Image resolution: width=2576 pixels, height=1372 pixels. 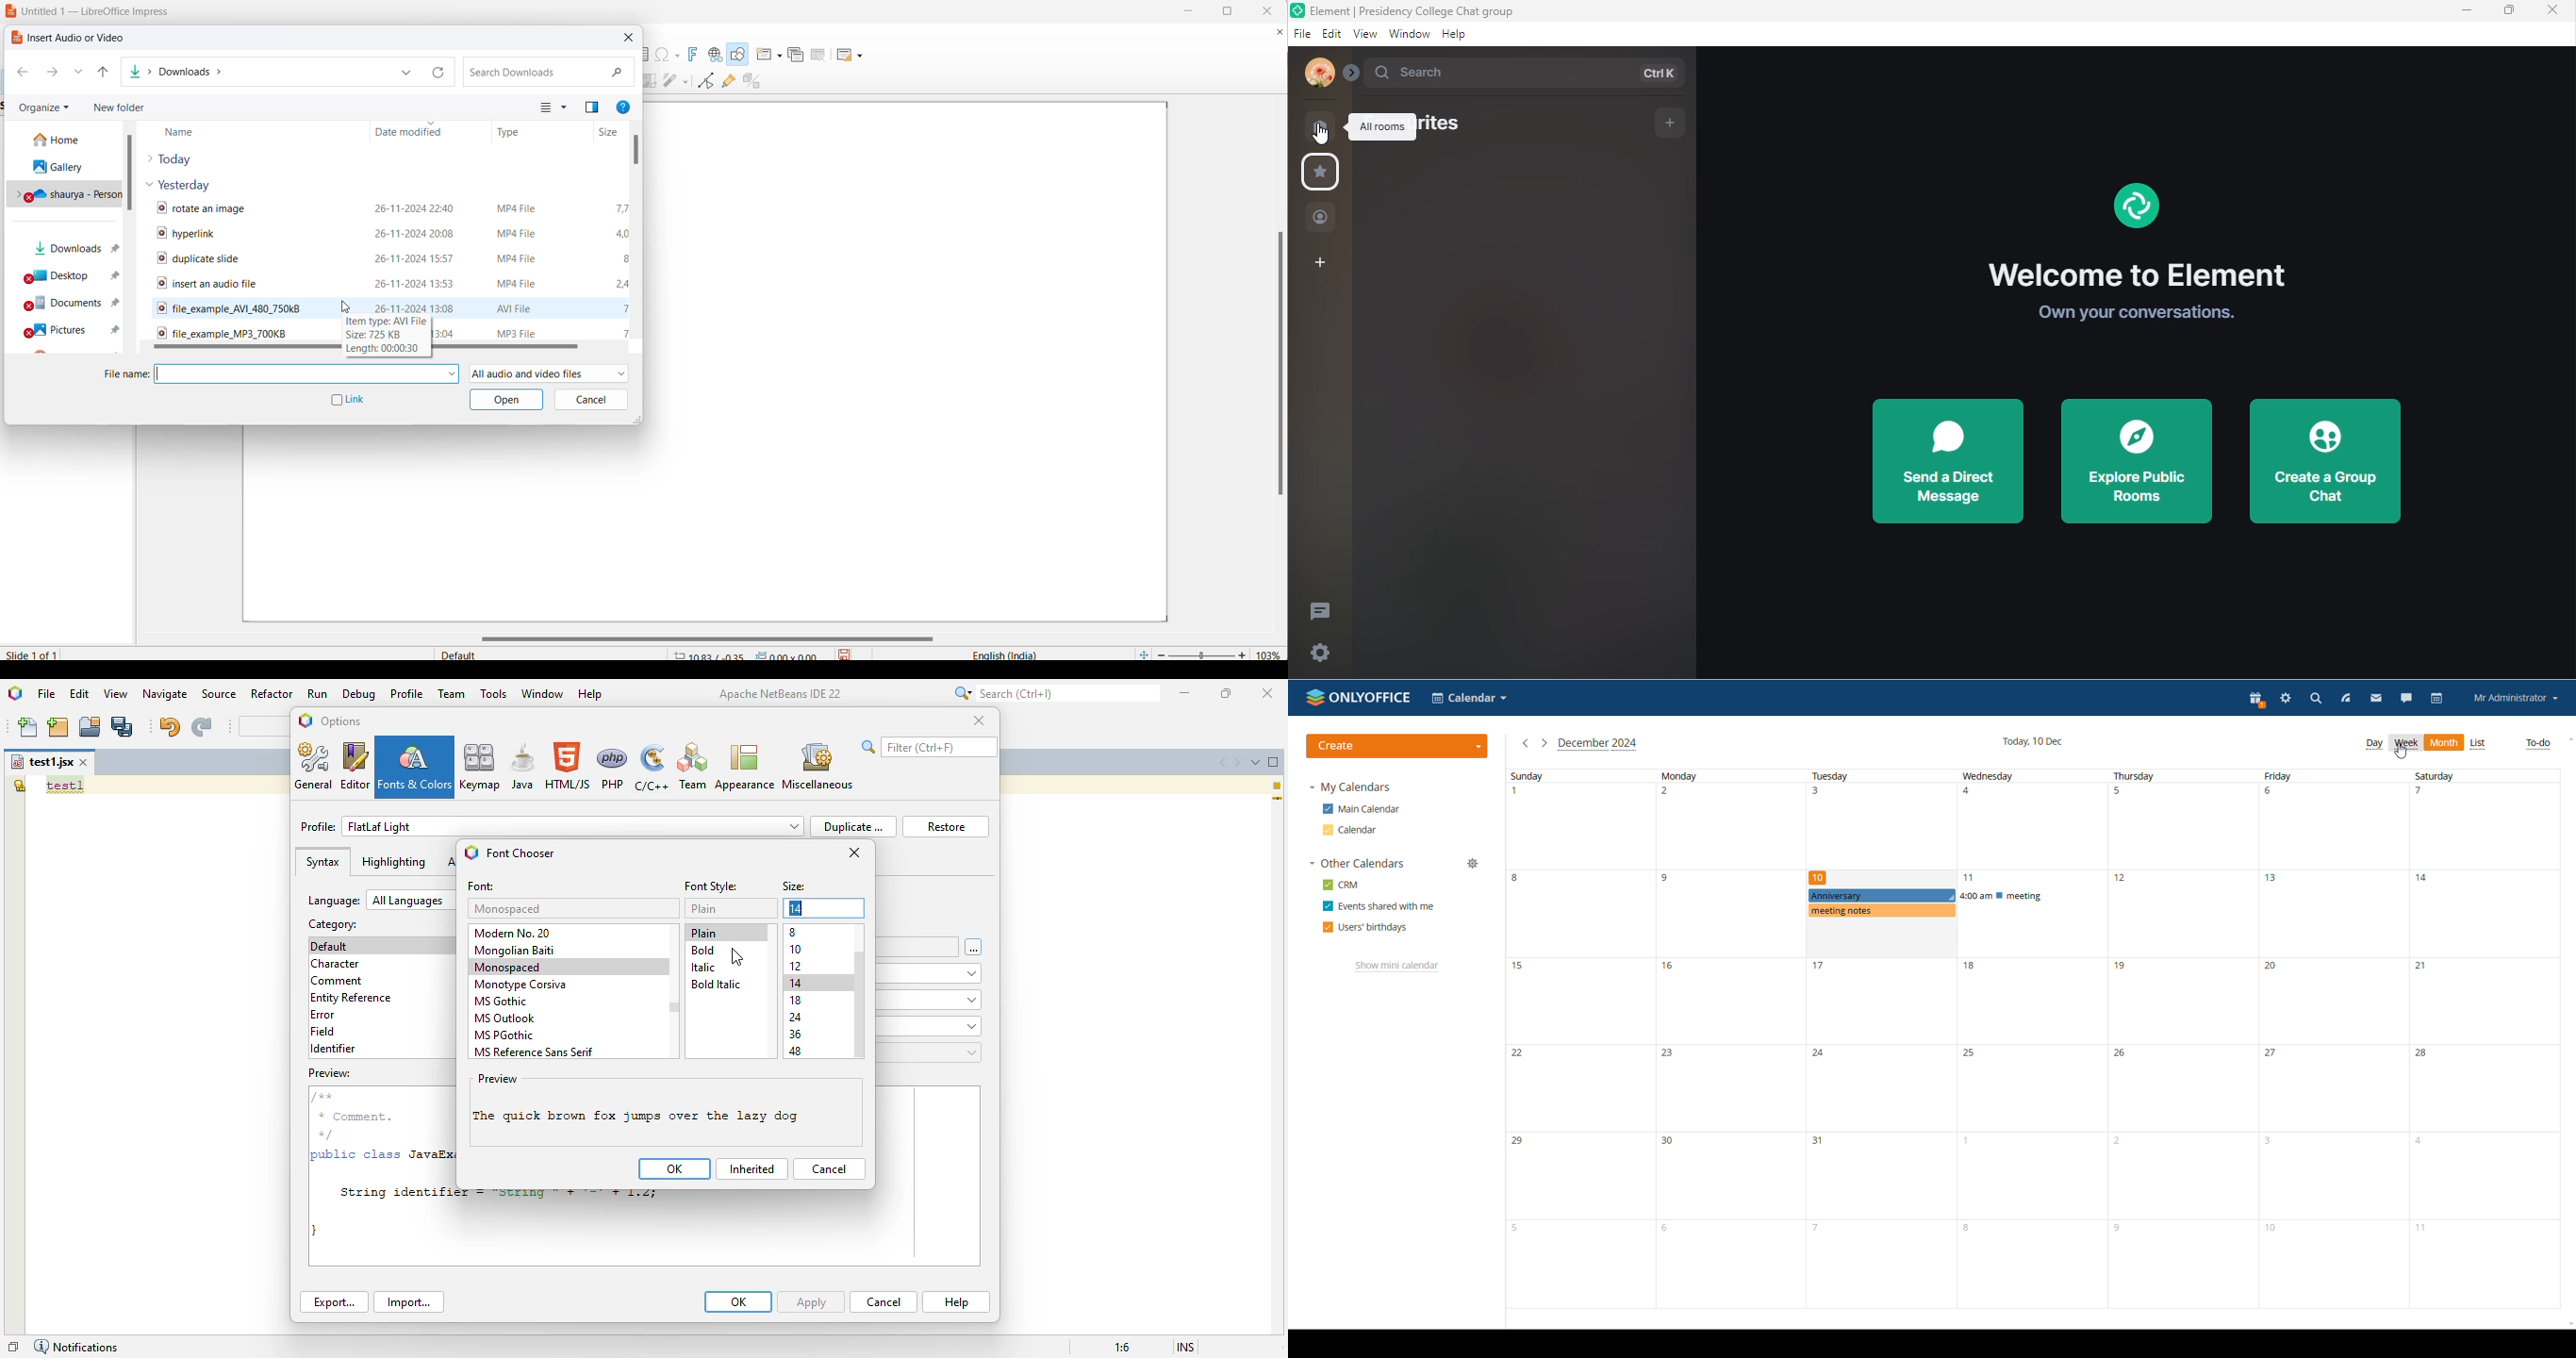 I want to click on file name dropdown button, so click(x=451, y=376).